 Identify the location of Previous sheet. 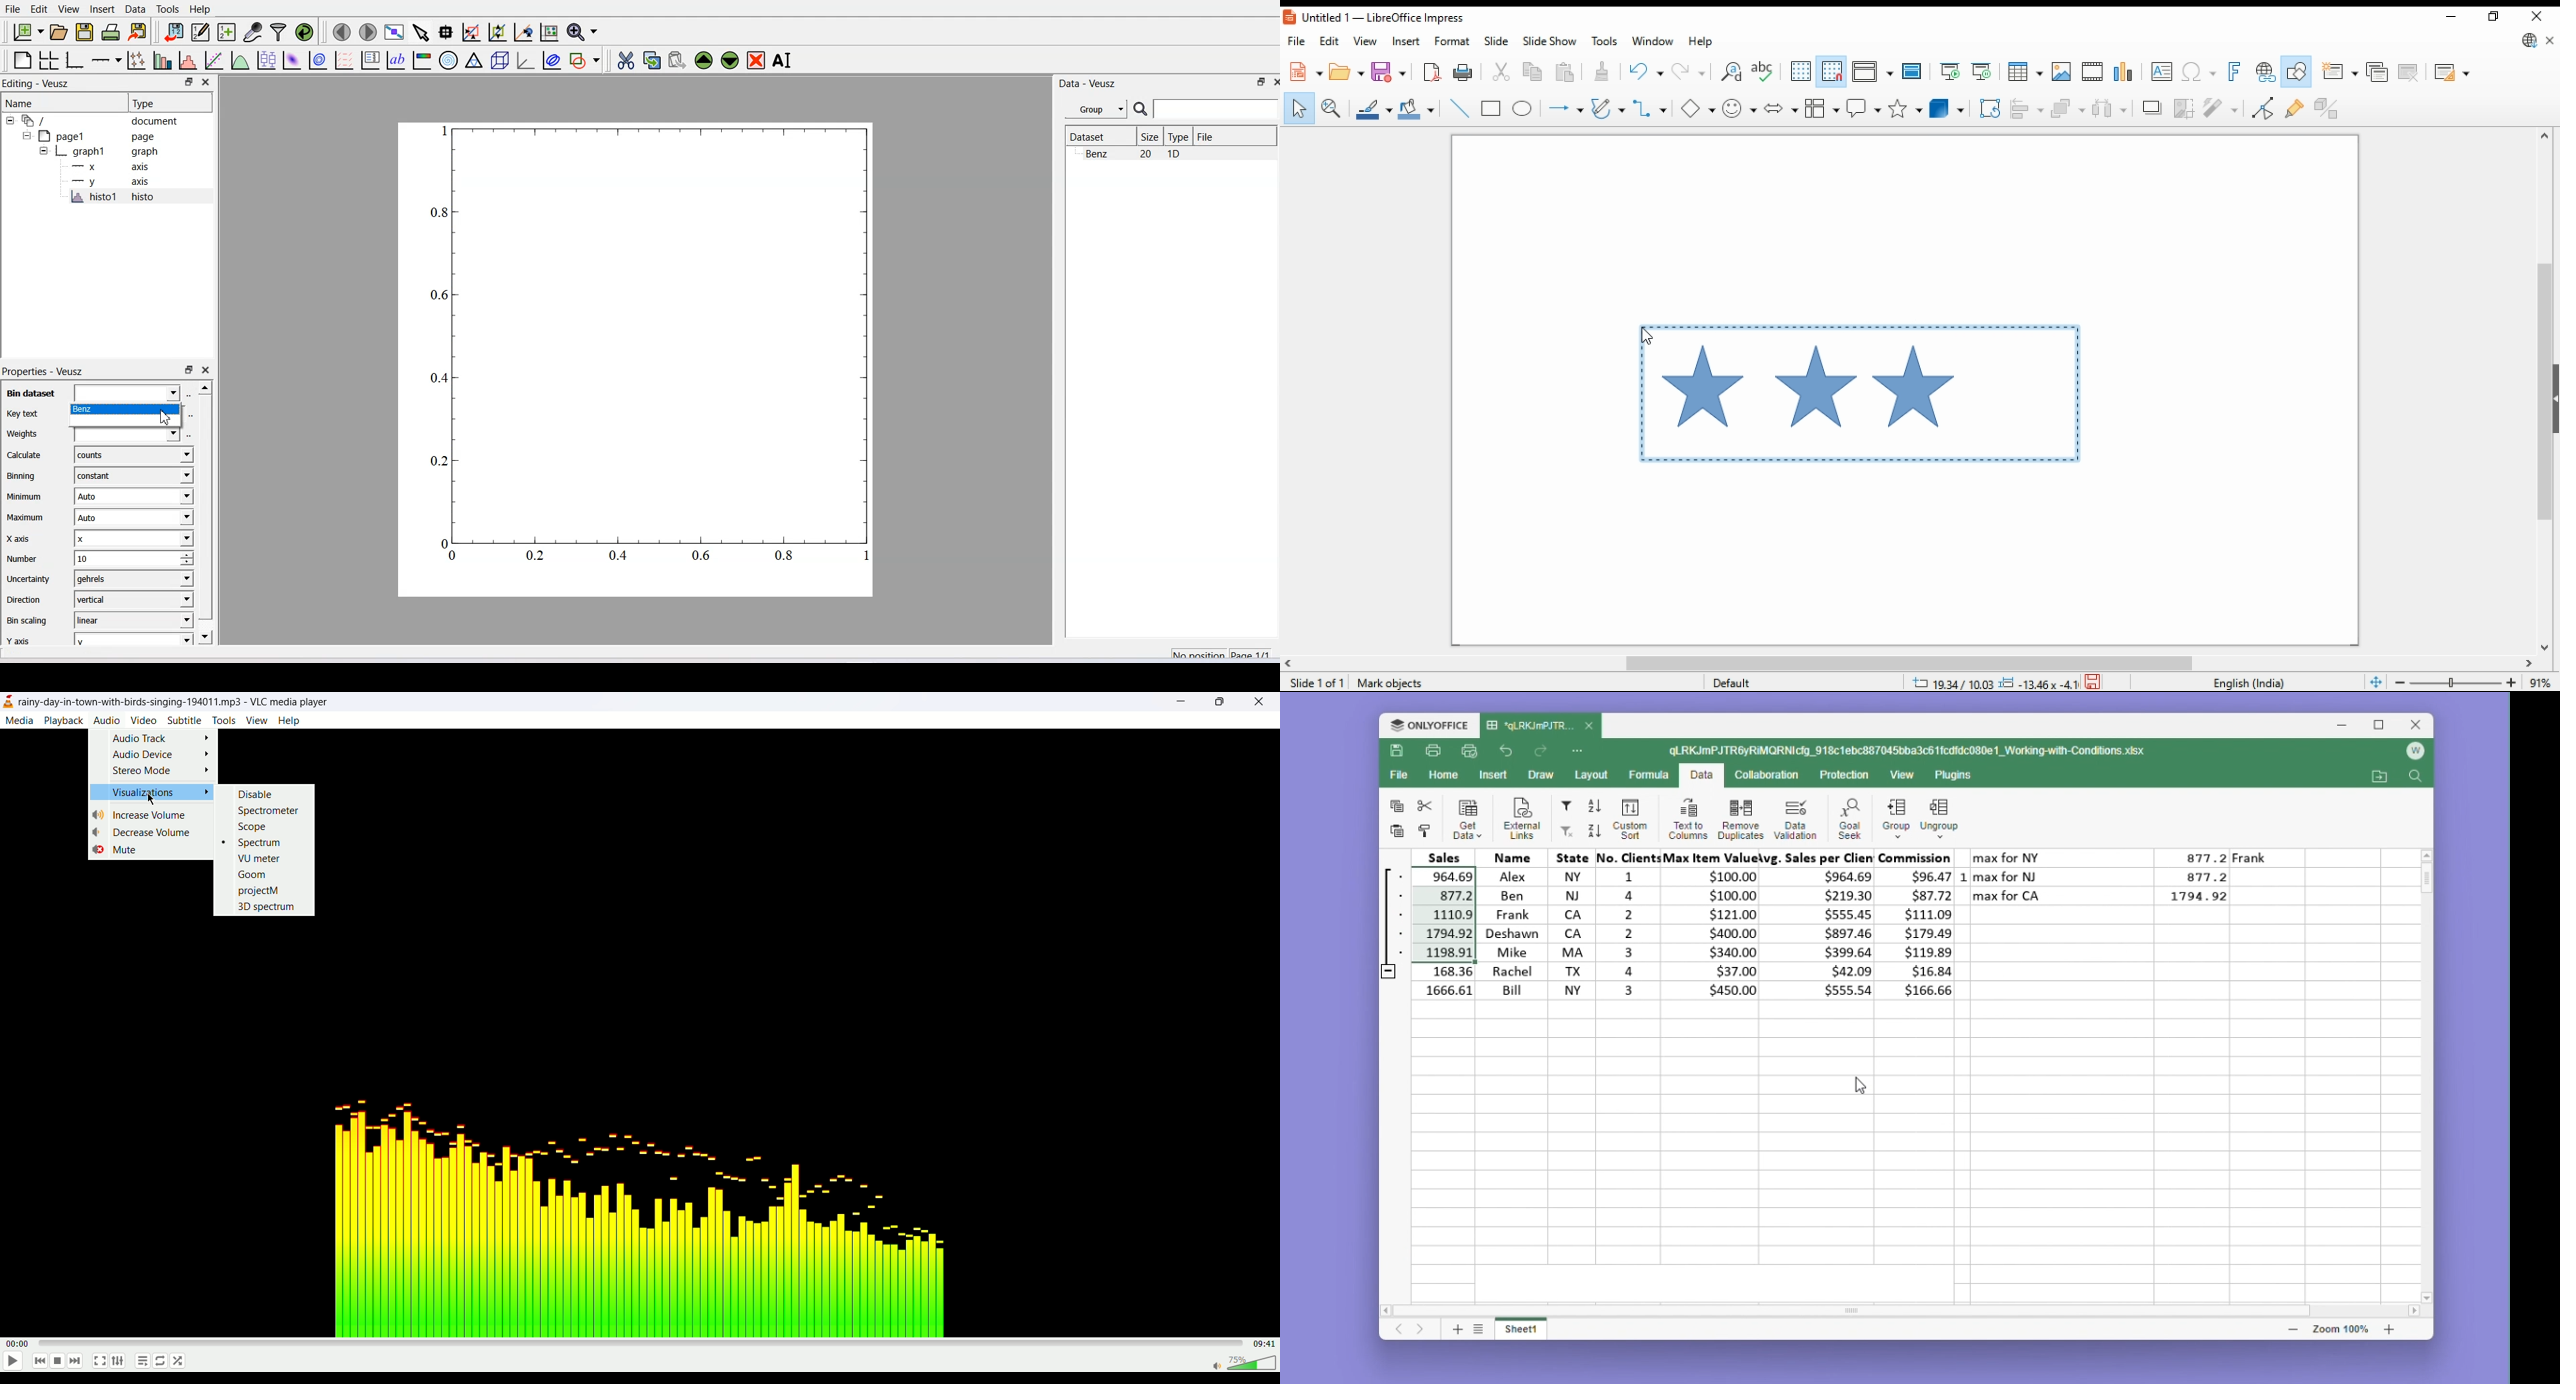
(1400, 1330).